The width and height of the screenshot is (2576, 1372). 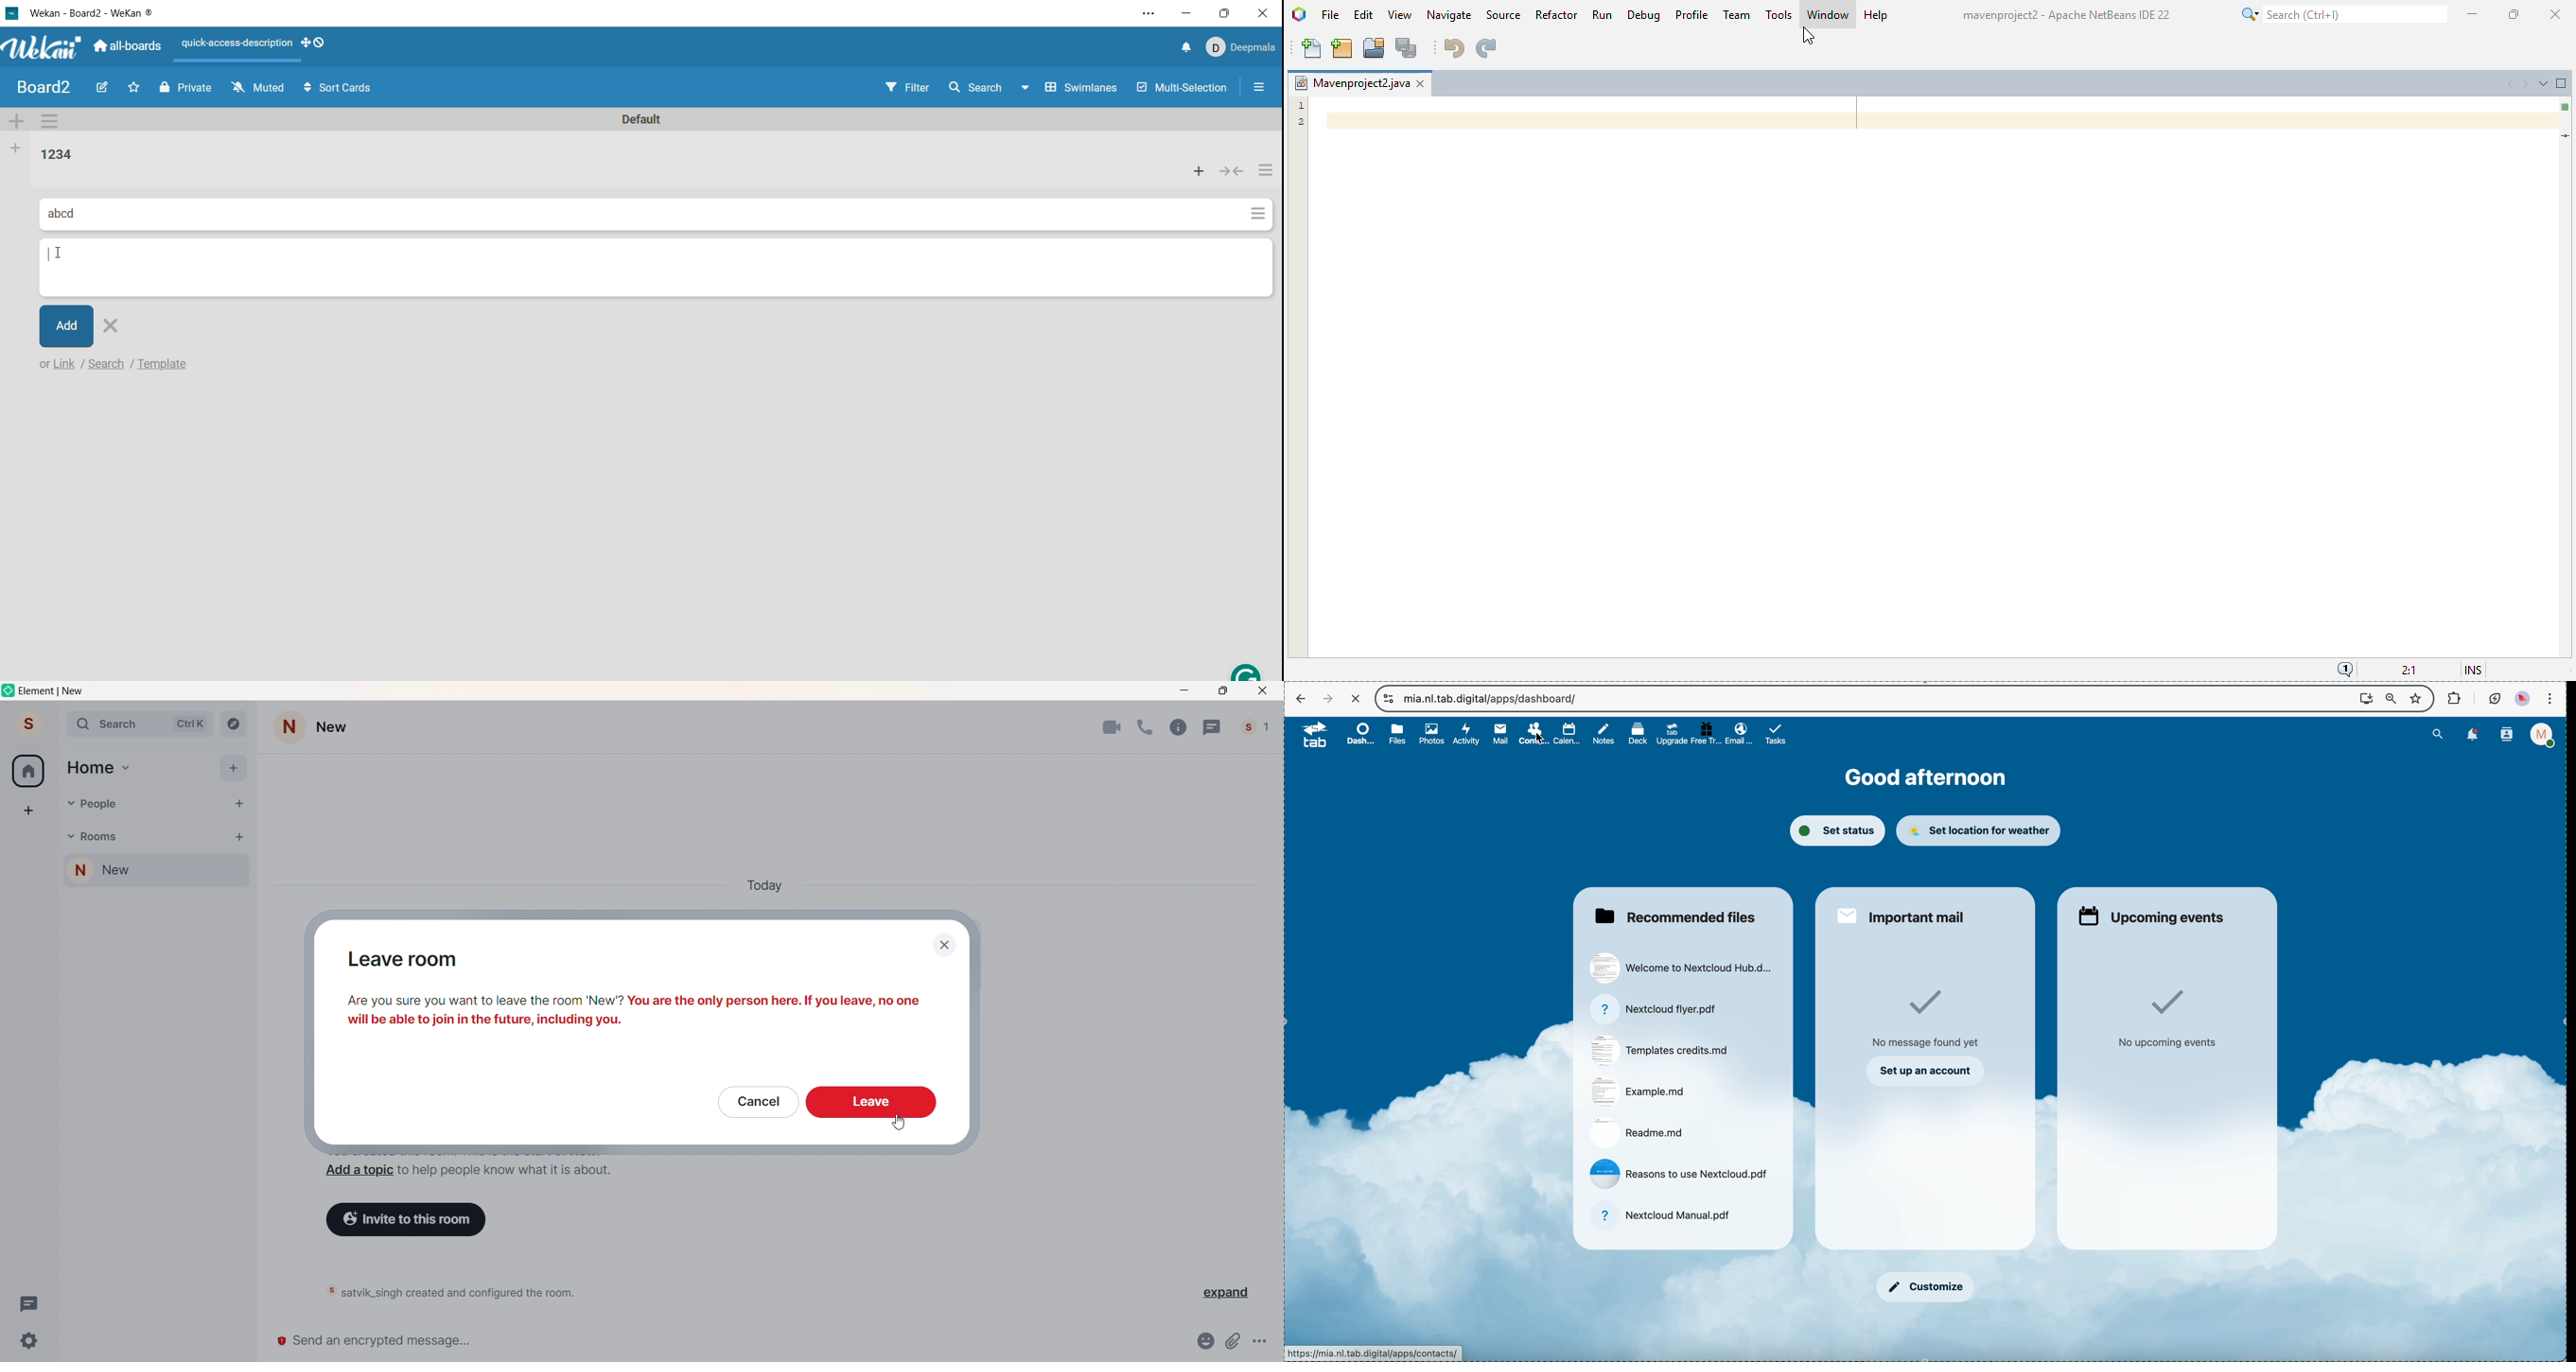 What do you see at coordinates (346, 88) in the screenshot?
I see `sort cards` at bounding box center [346, 88].